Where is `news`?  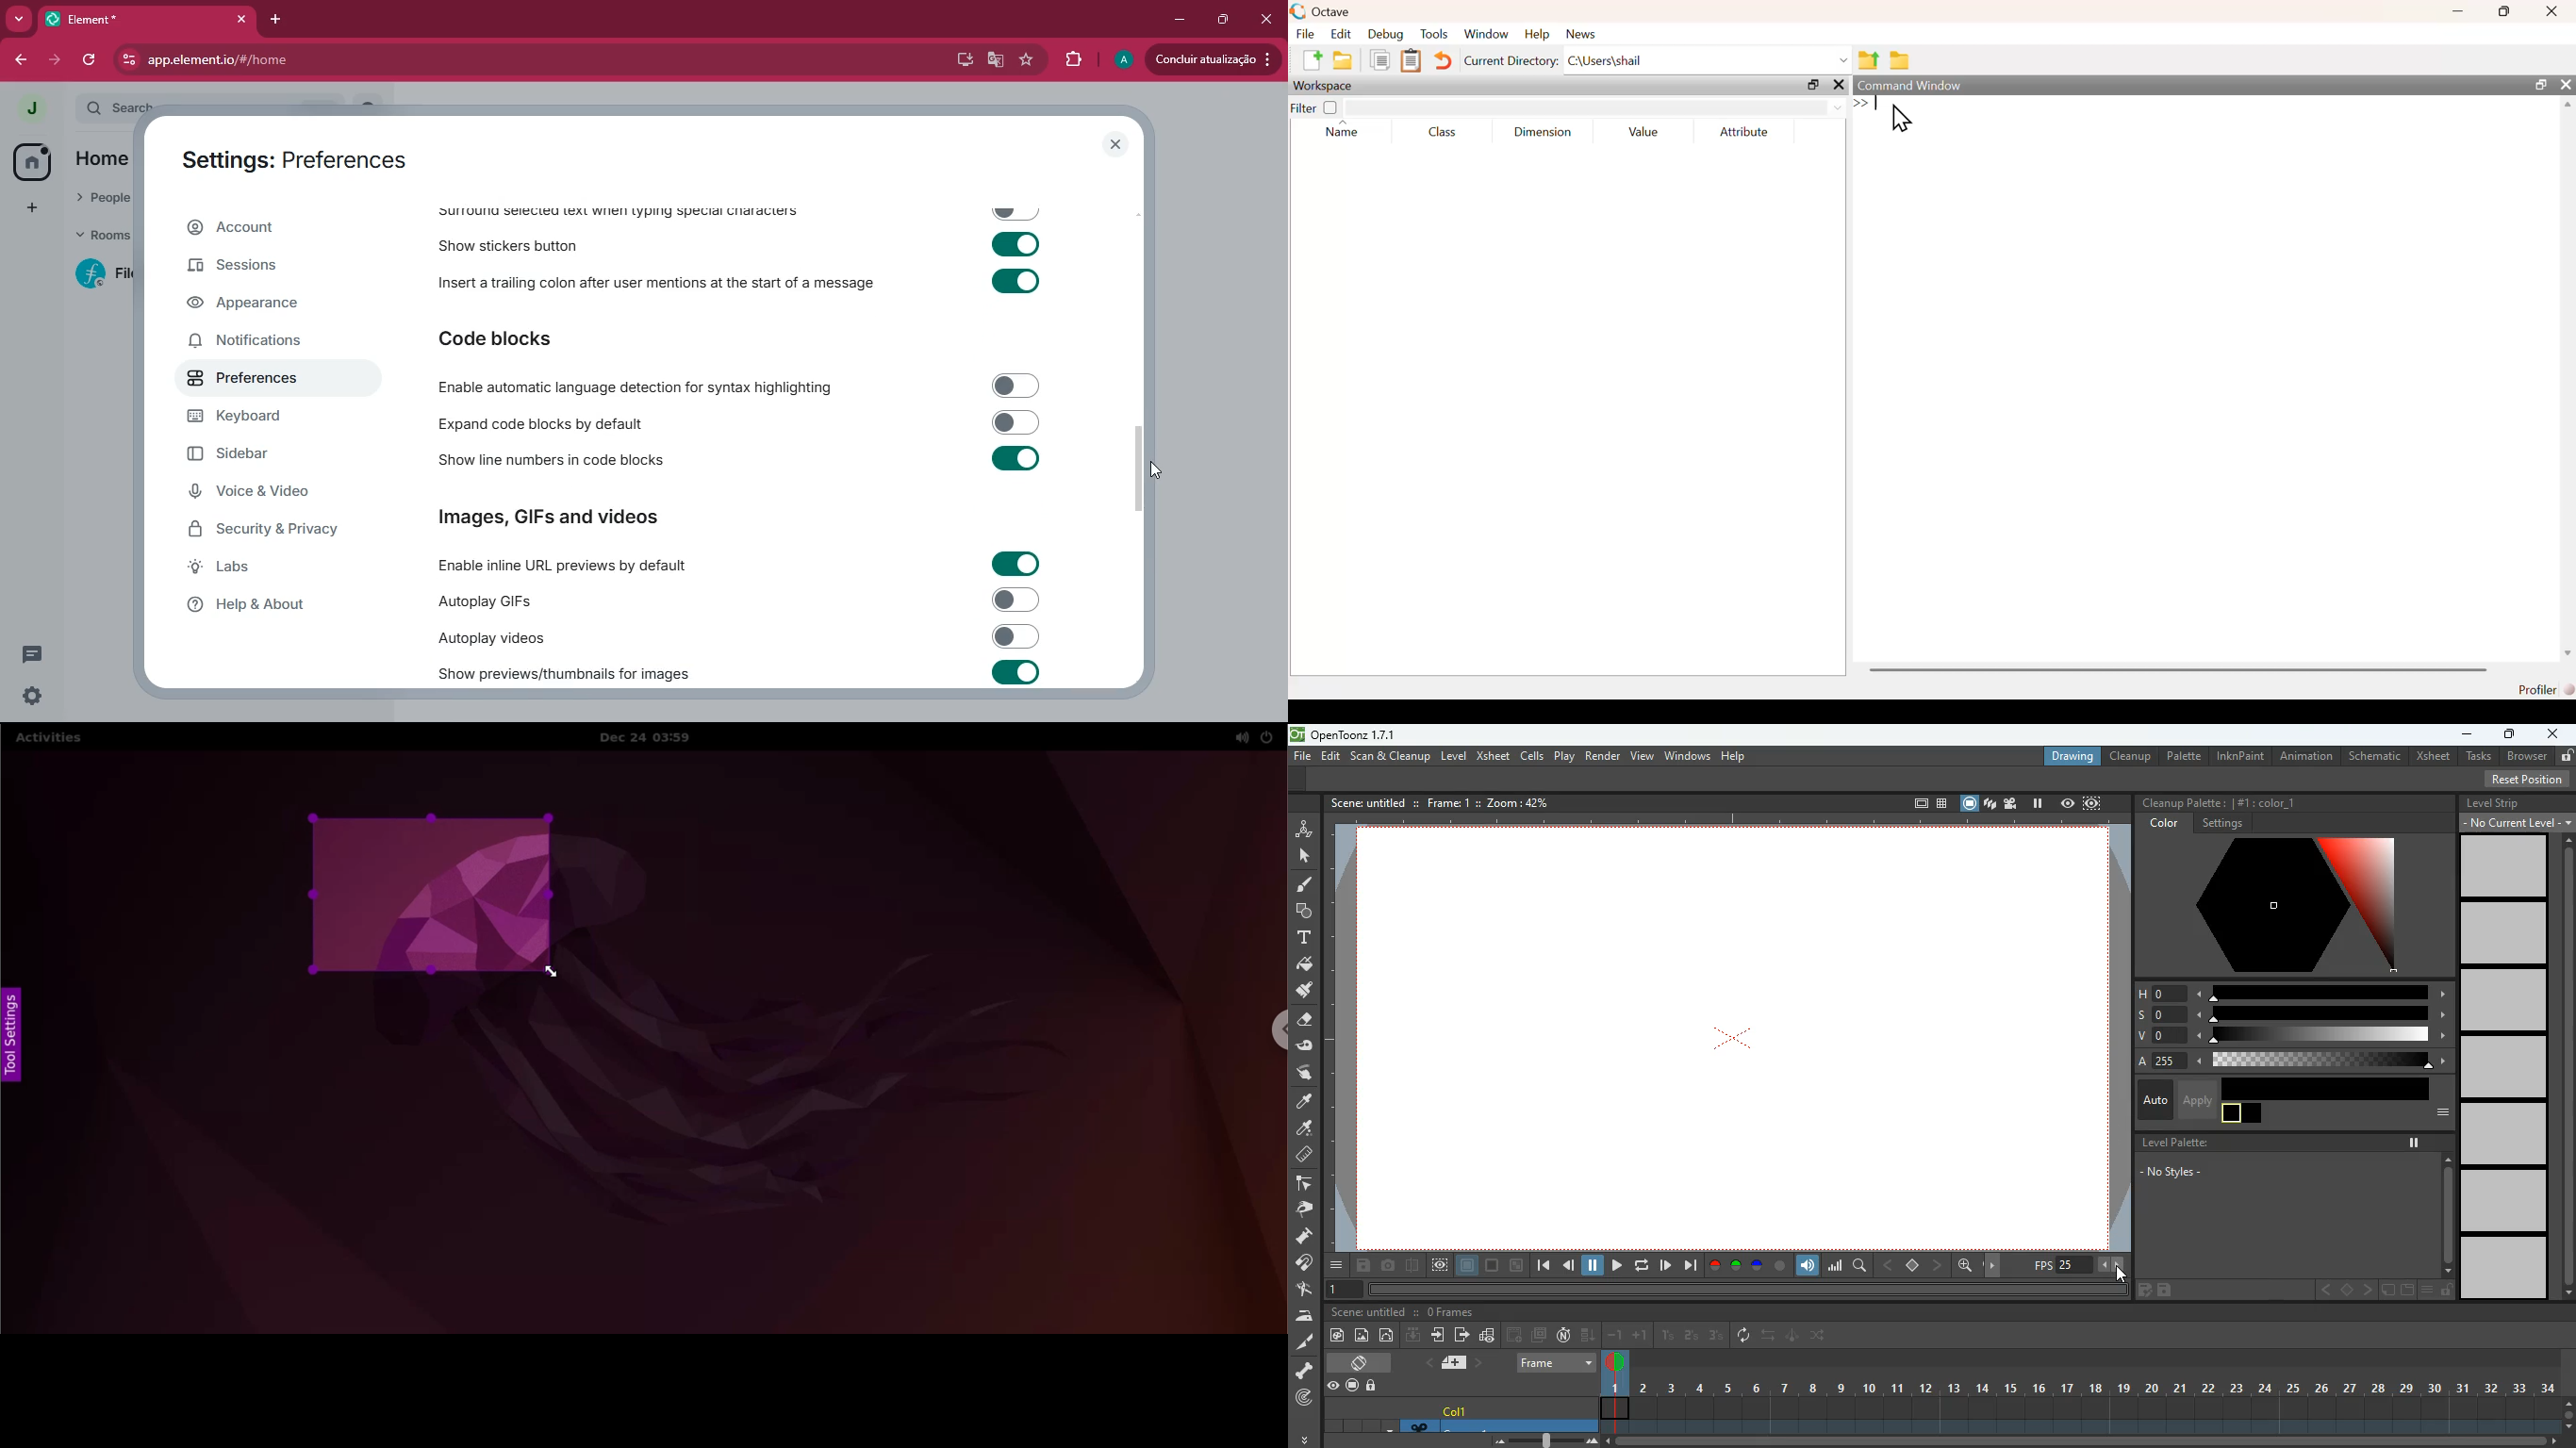 news is located at coordinates (1587, 34).